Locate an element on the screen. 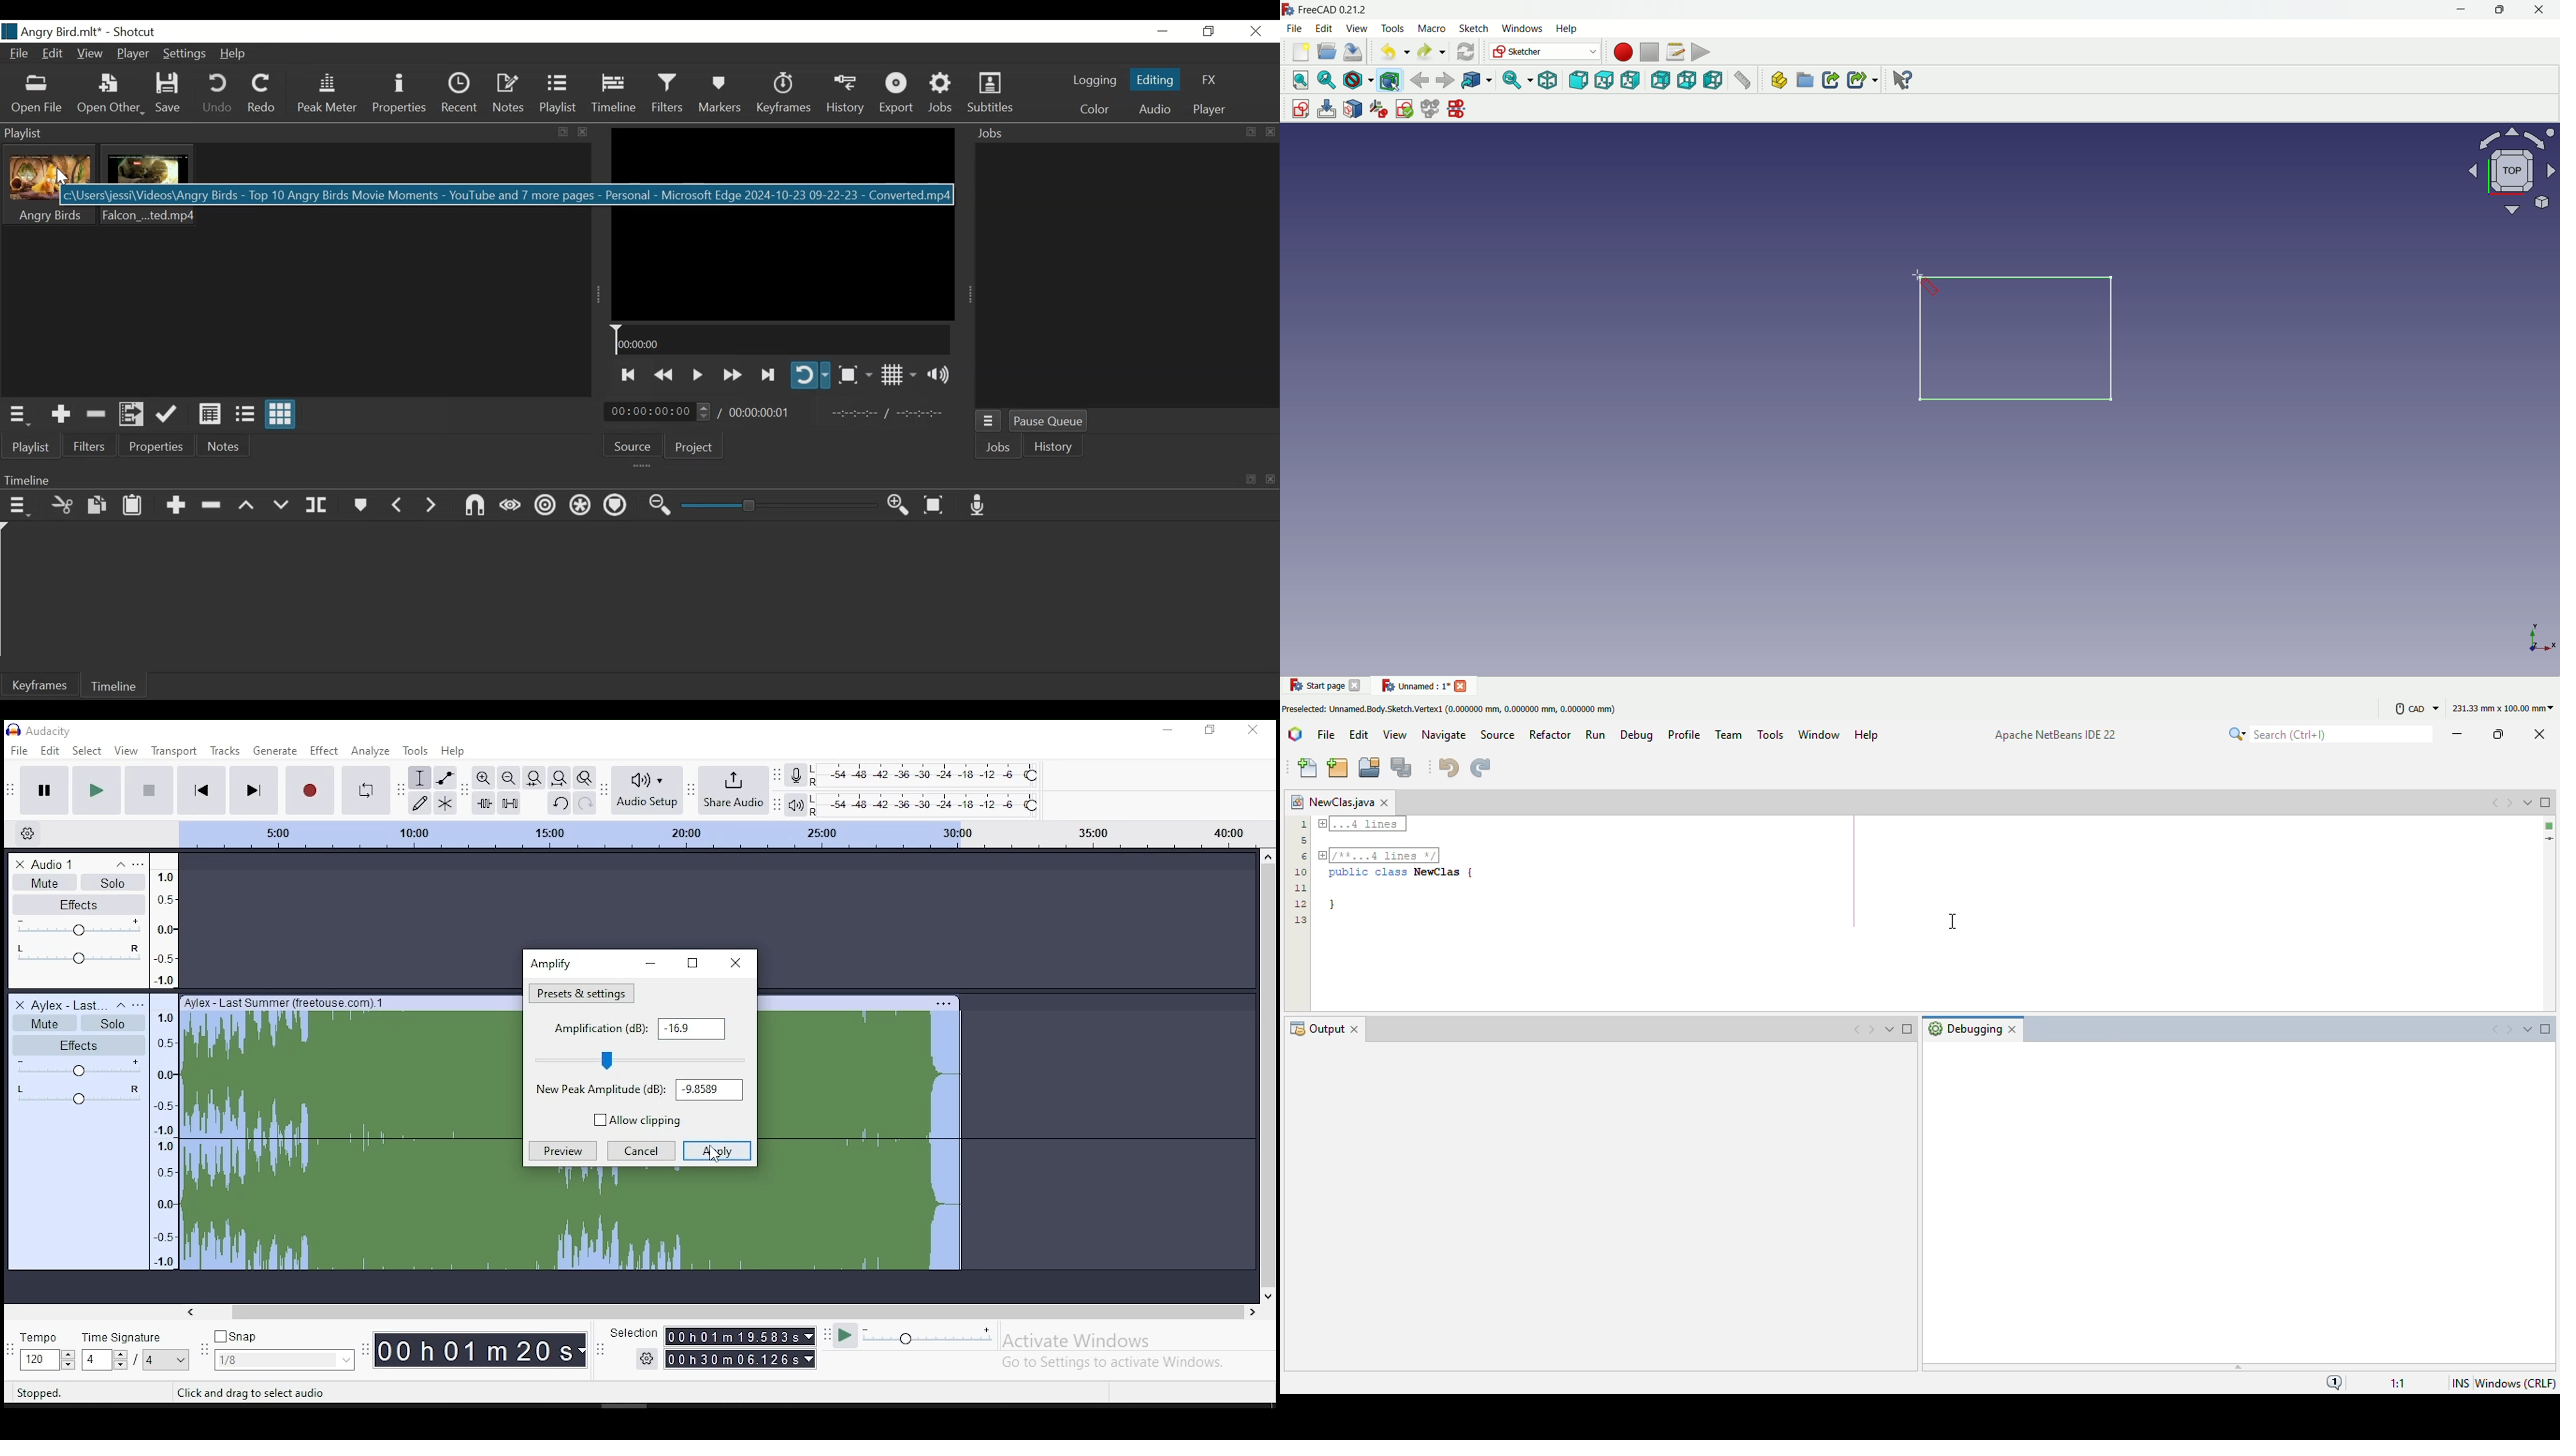 This screenshot has width=2576, height=1456. Line numbers is located at coordinates (1295, 869).